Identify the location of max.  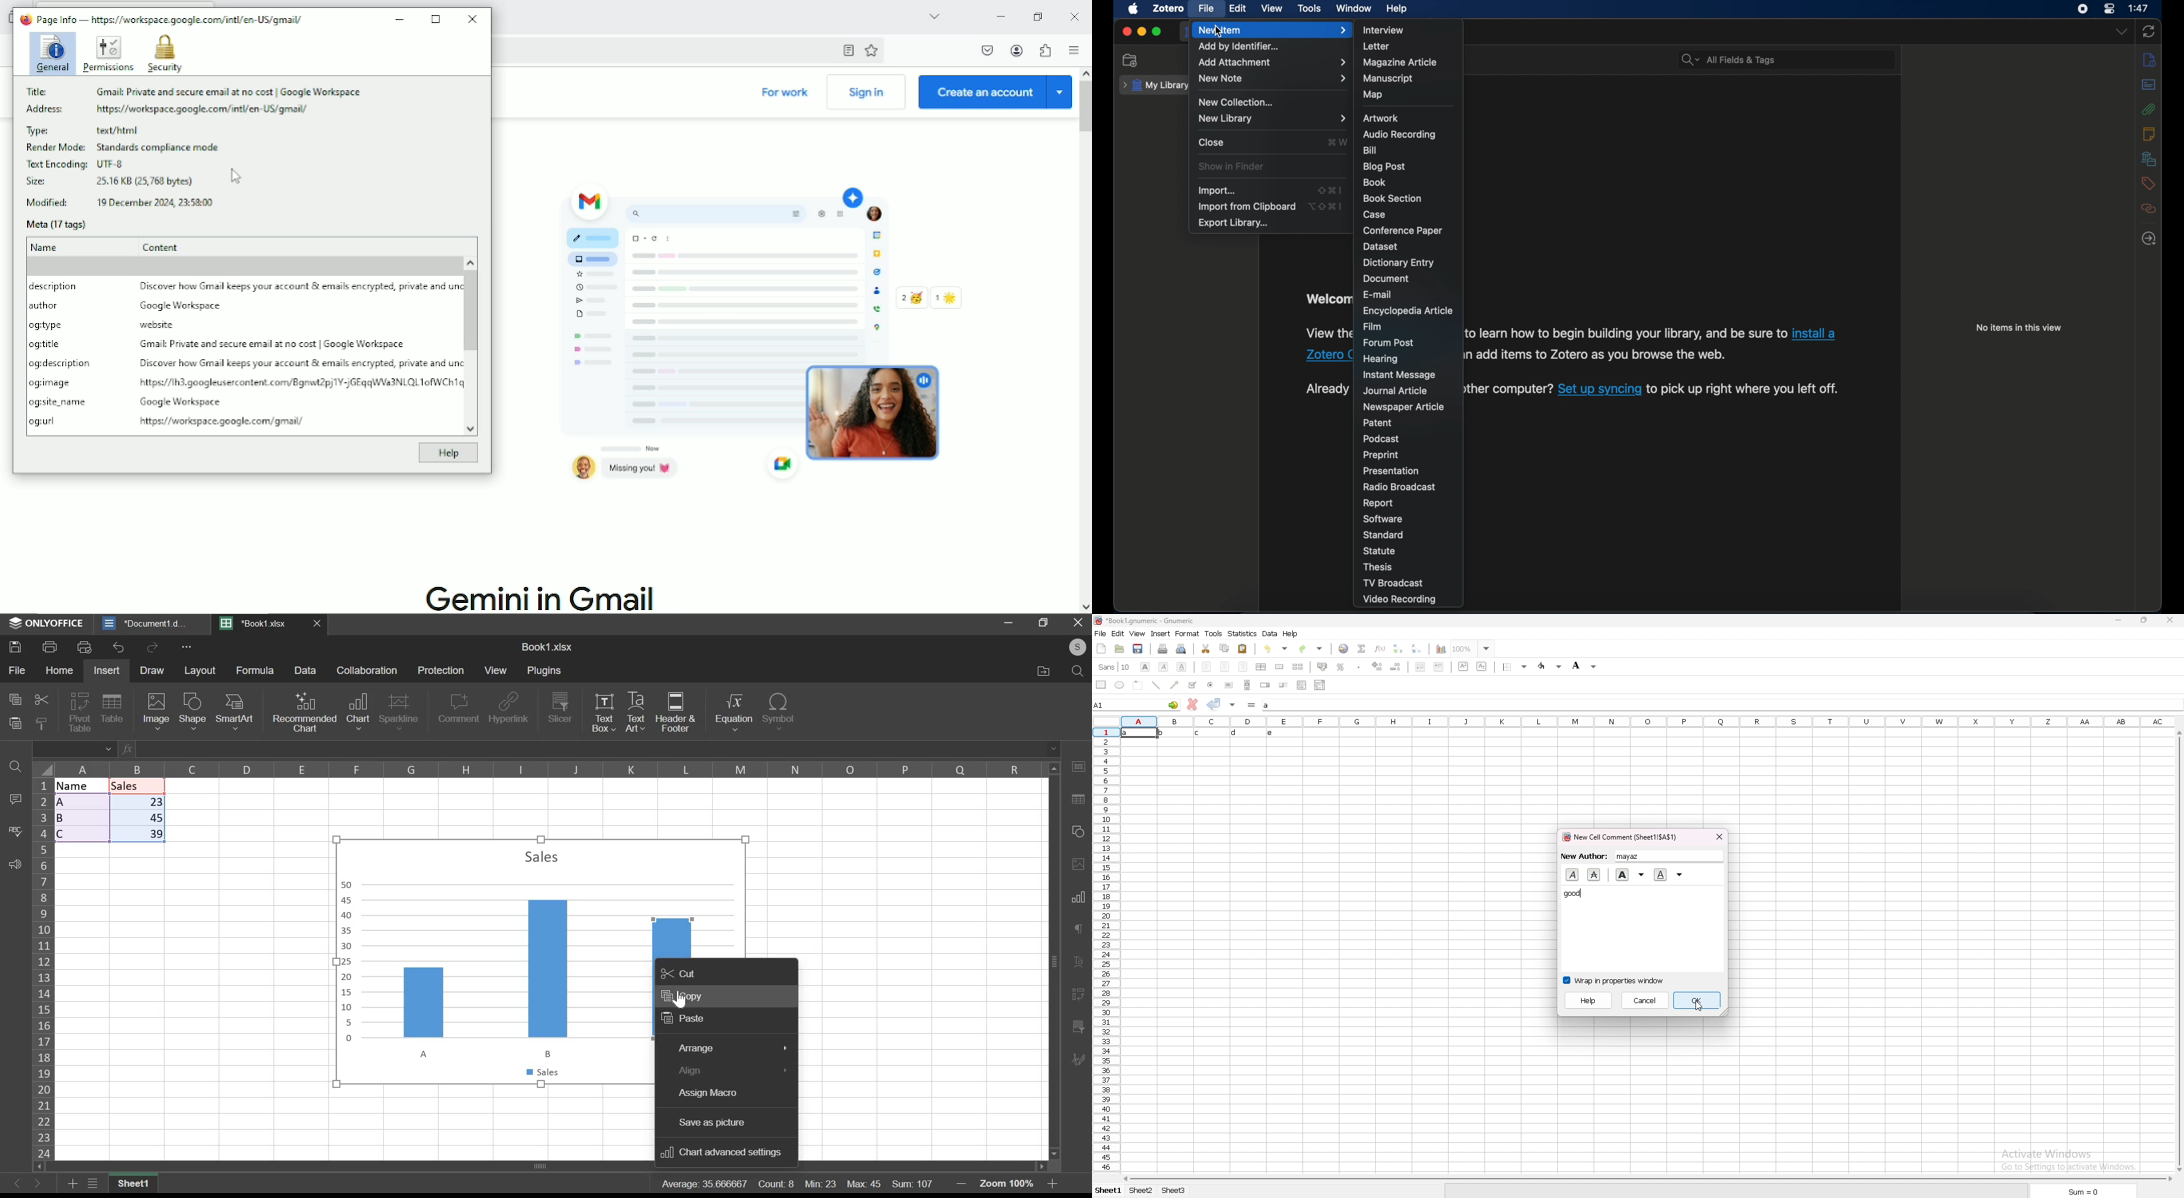
(864, 1182).